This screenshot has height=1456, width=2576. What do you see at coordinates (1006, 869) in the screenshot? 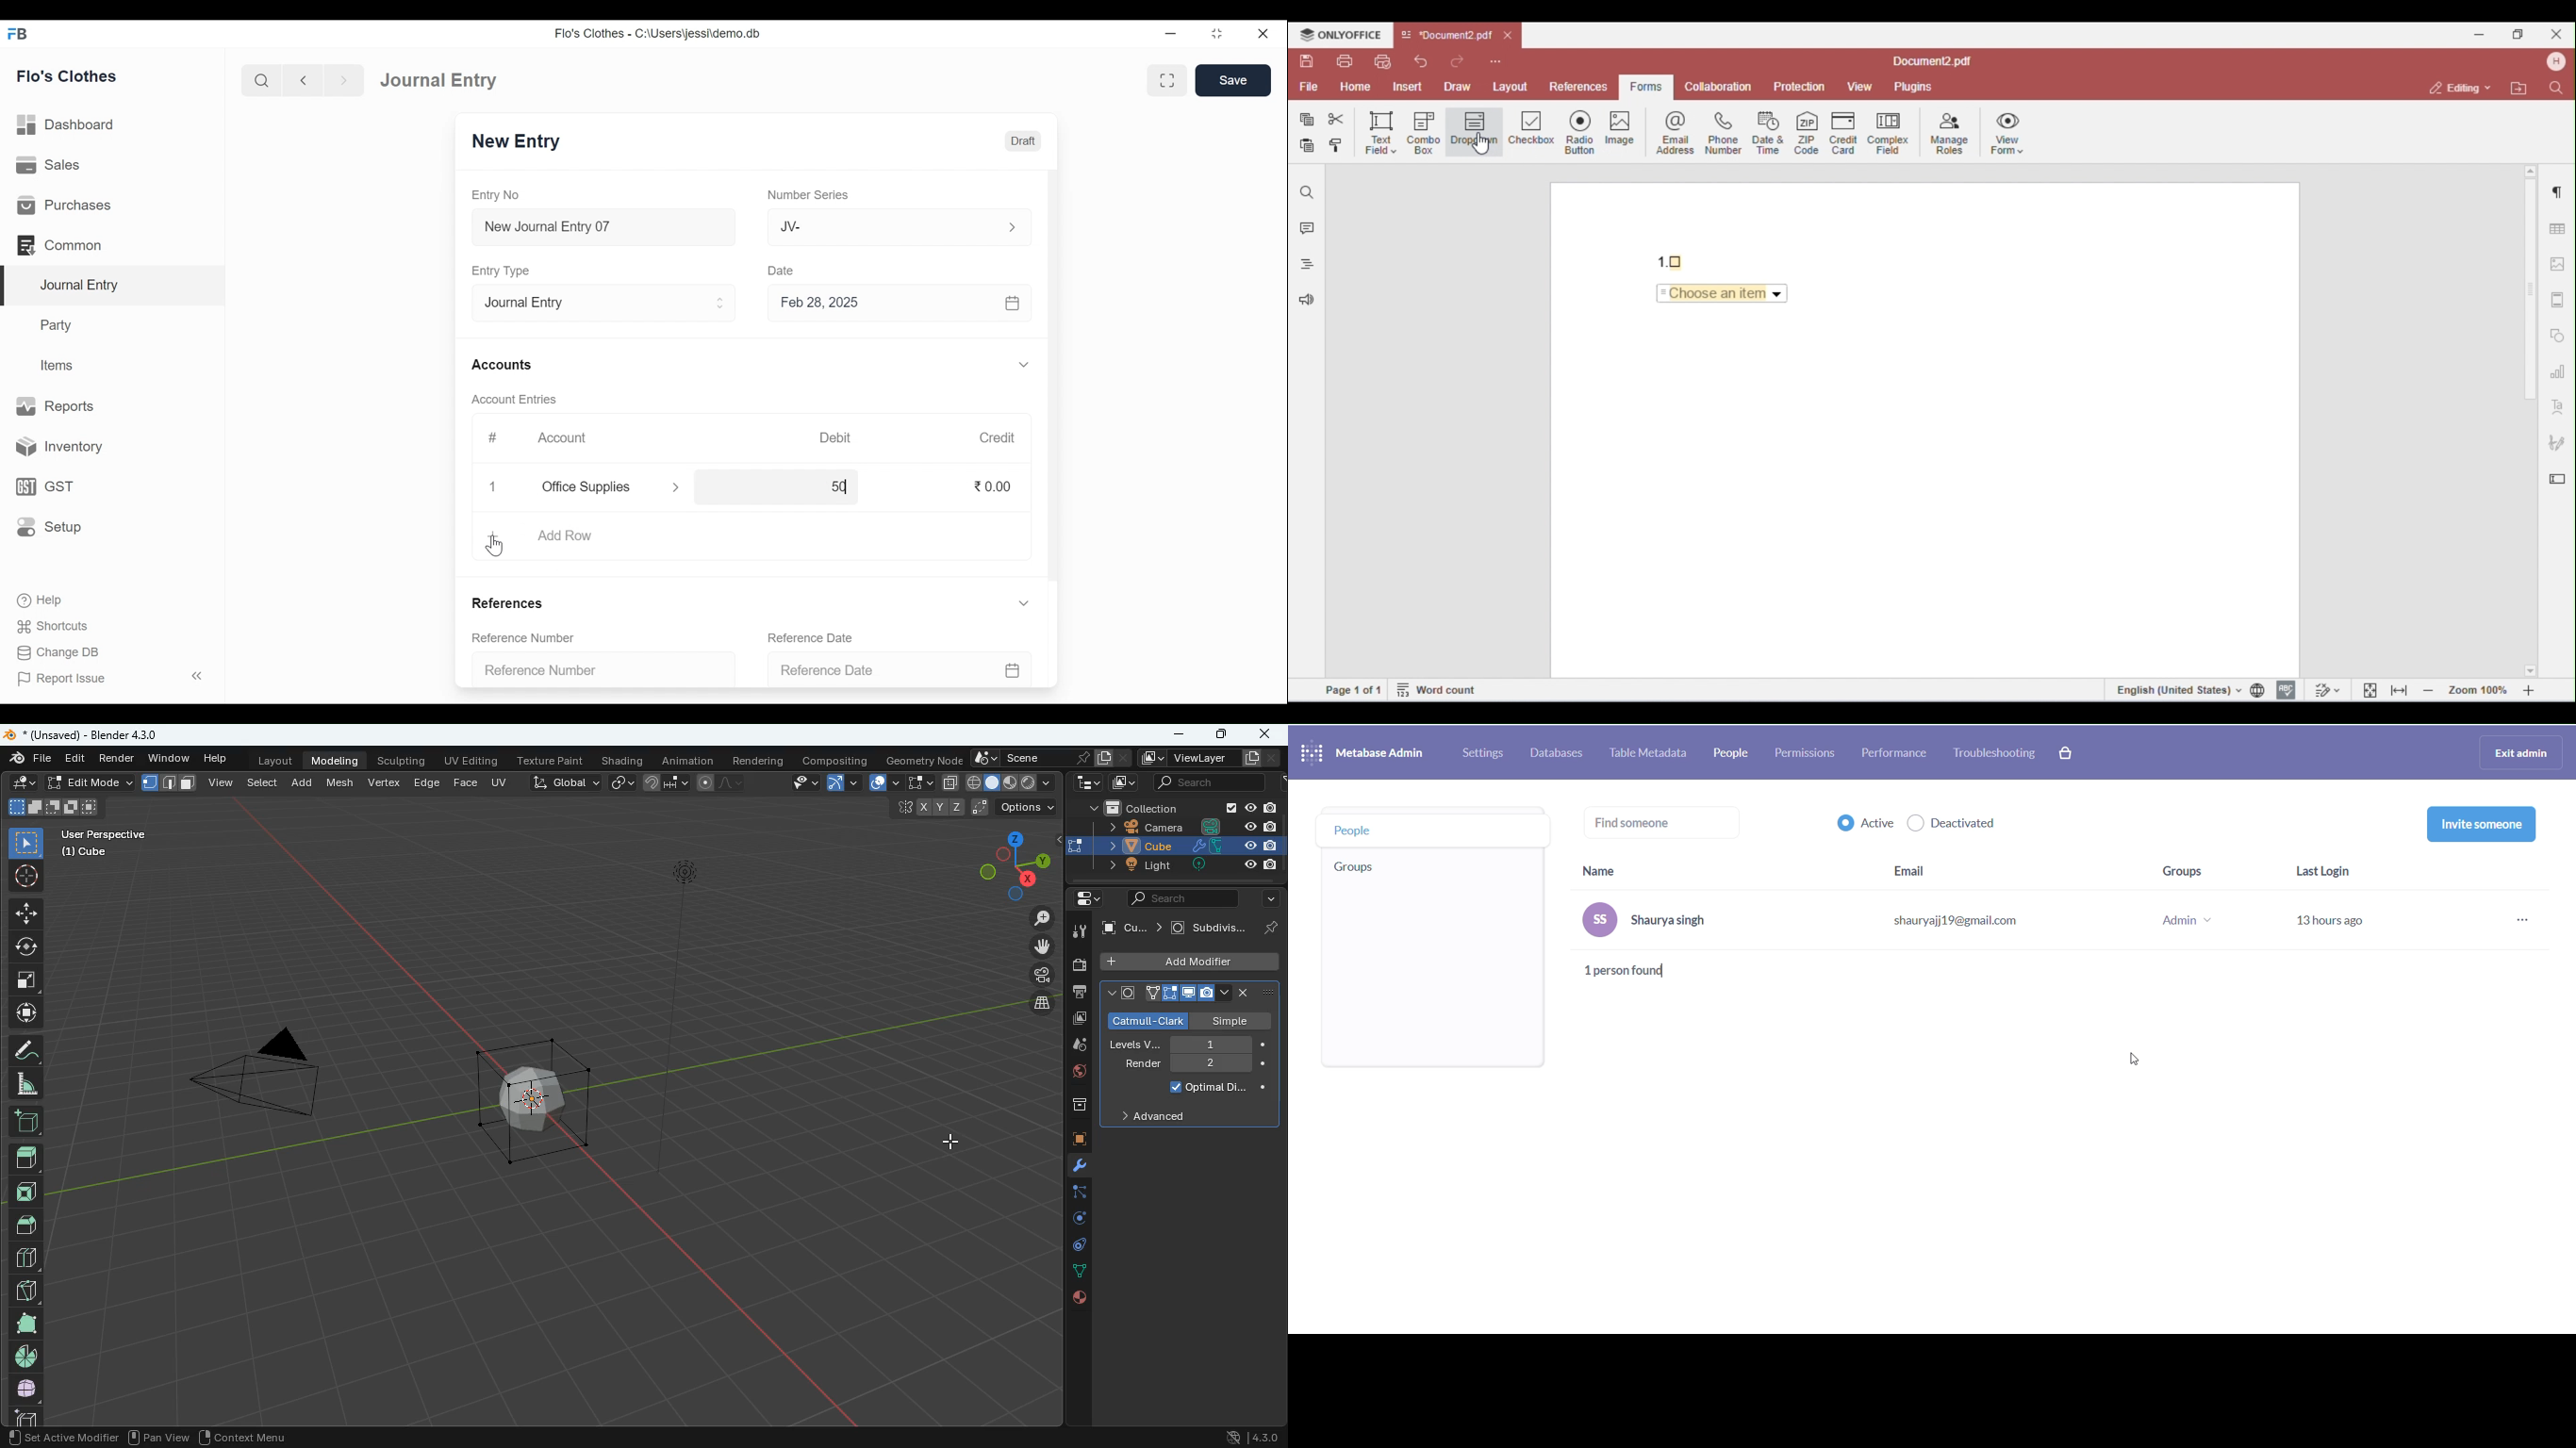
I see `dimensions` at bounding box center [1006, 869].